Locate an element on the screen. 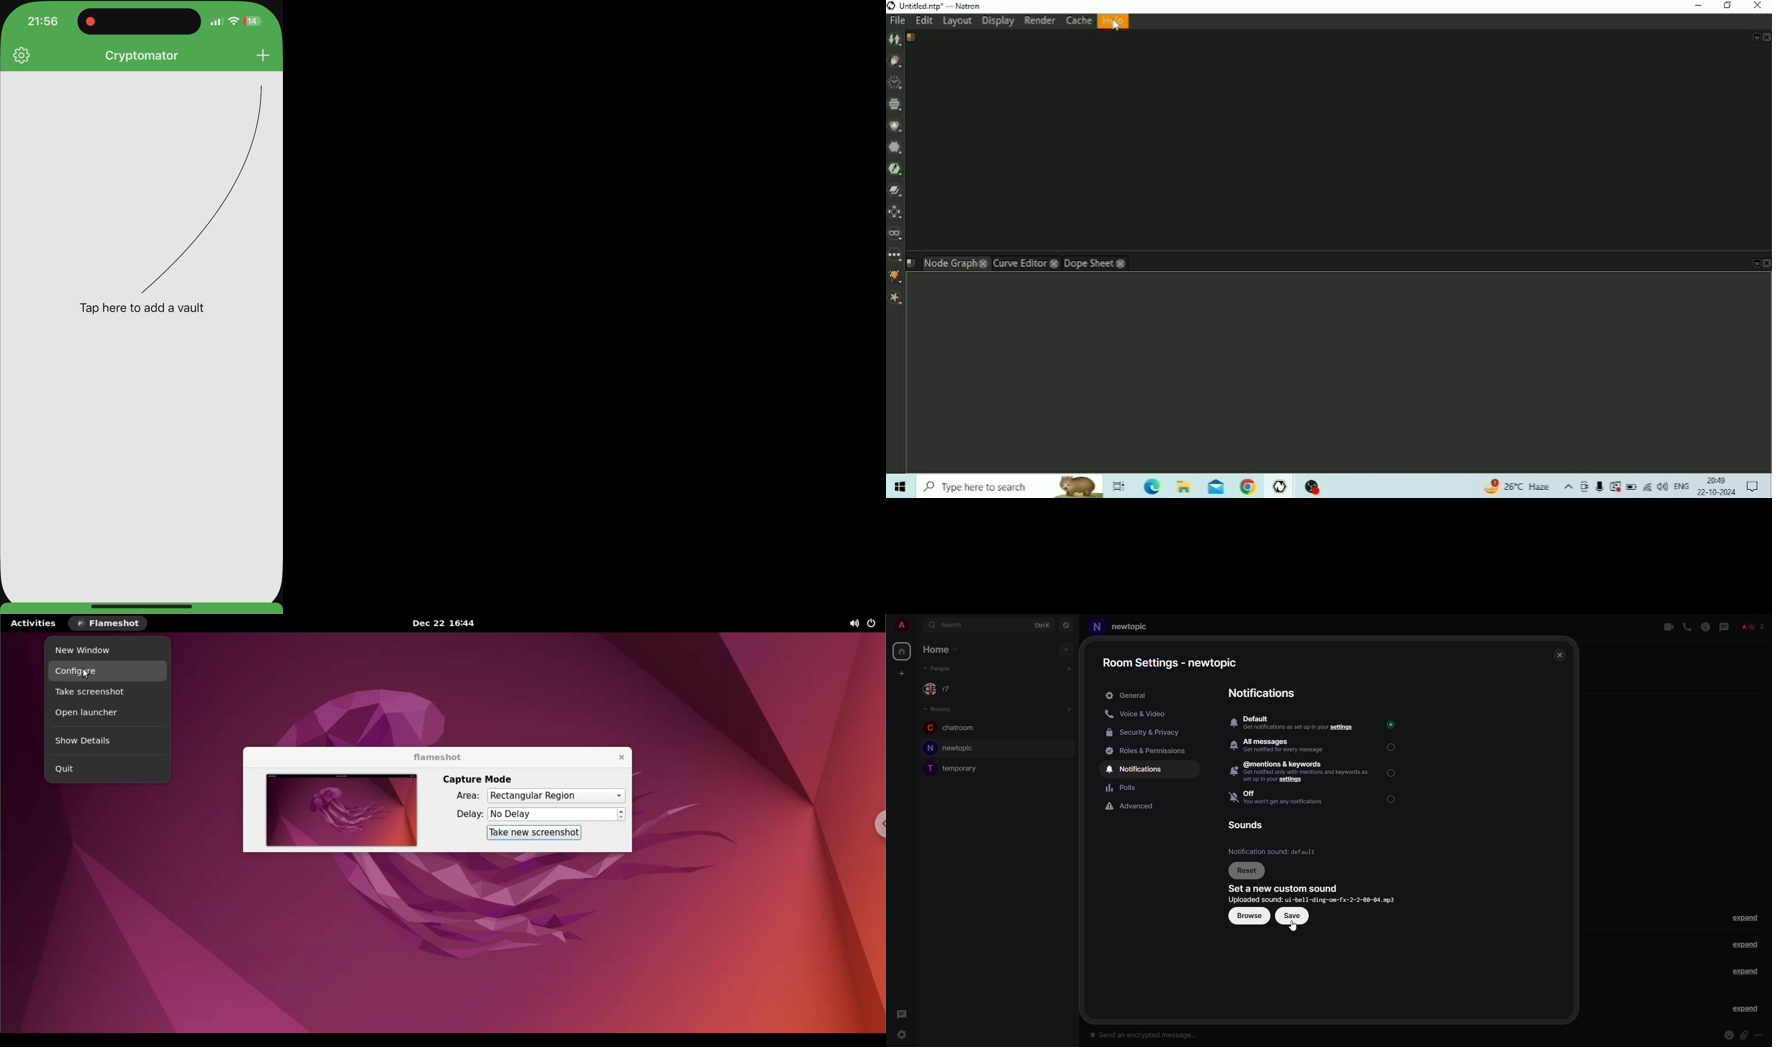 Image resolution: width=1792 pixels, height=1064 pixels. flameshot  is located at coordinates (436, 757).